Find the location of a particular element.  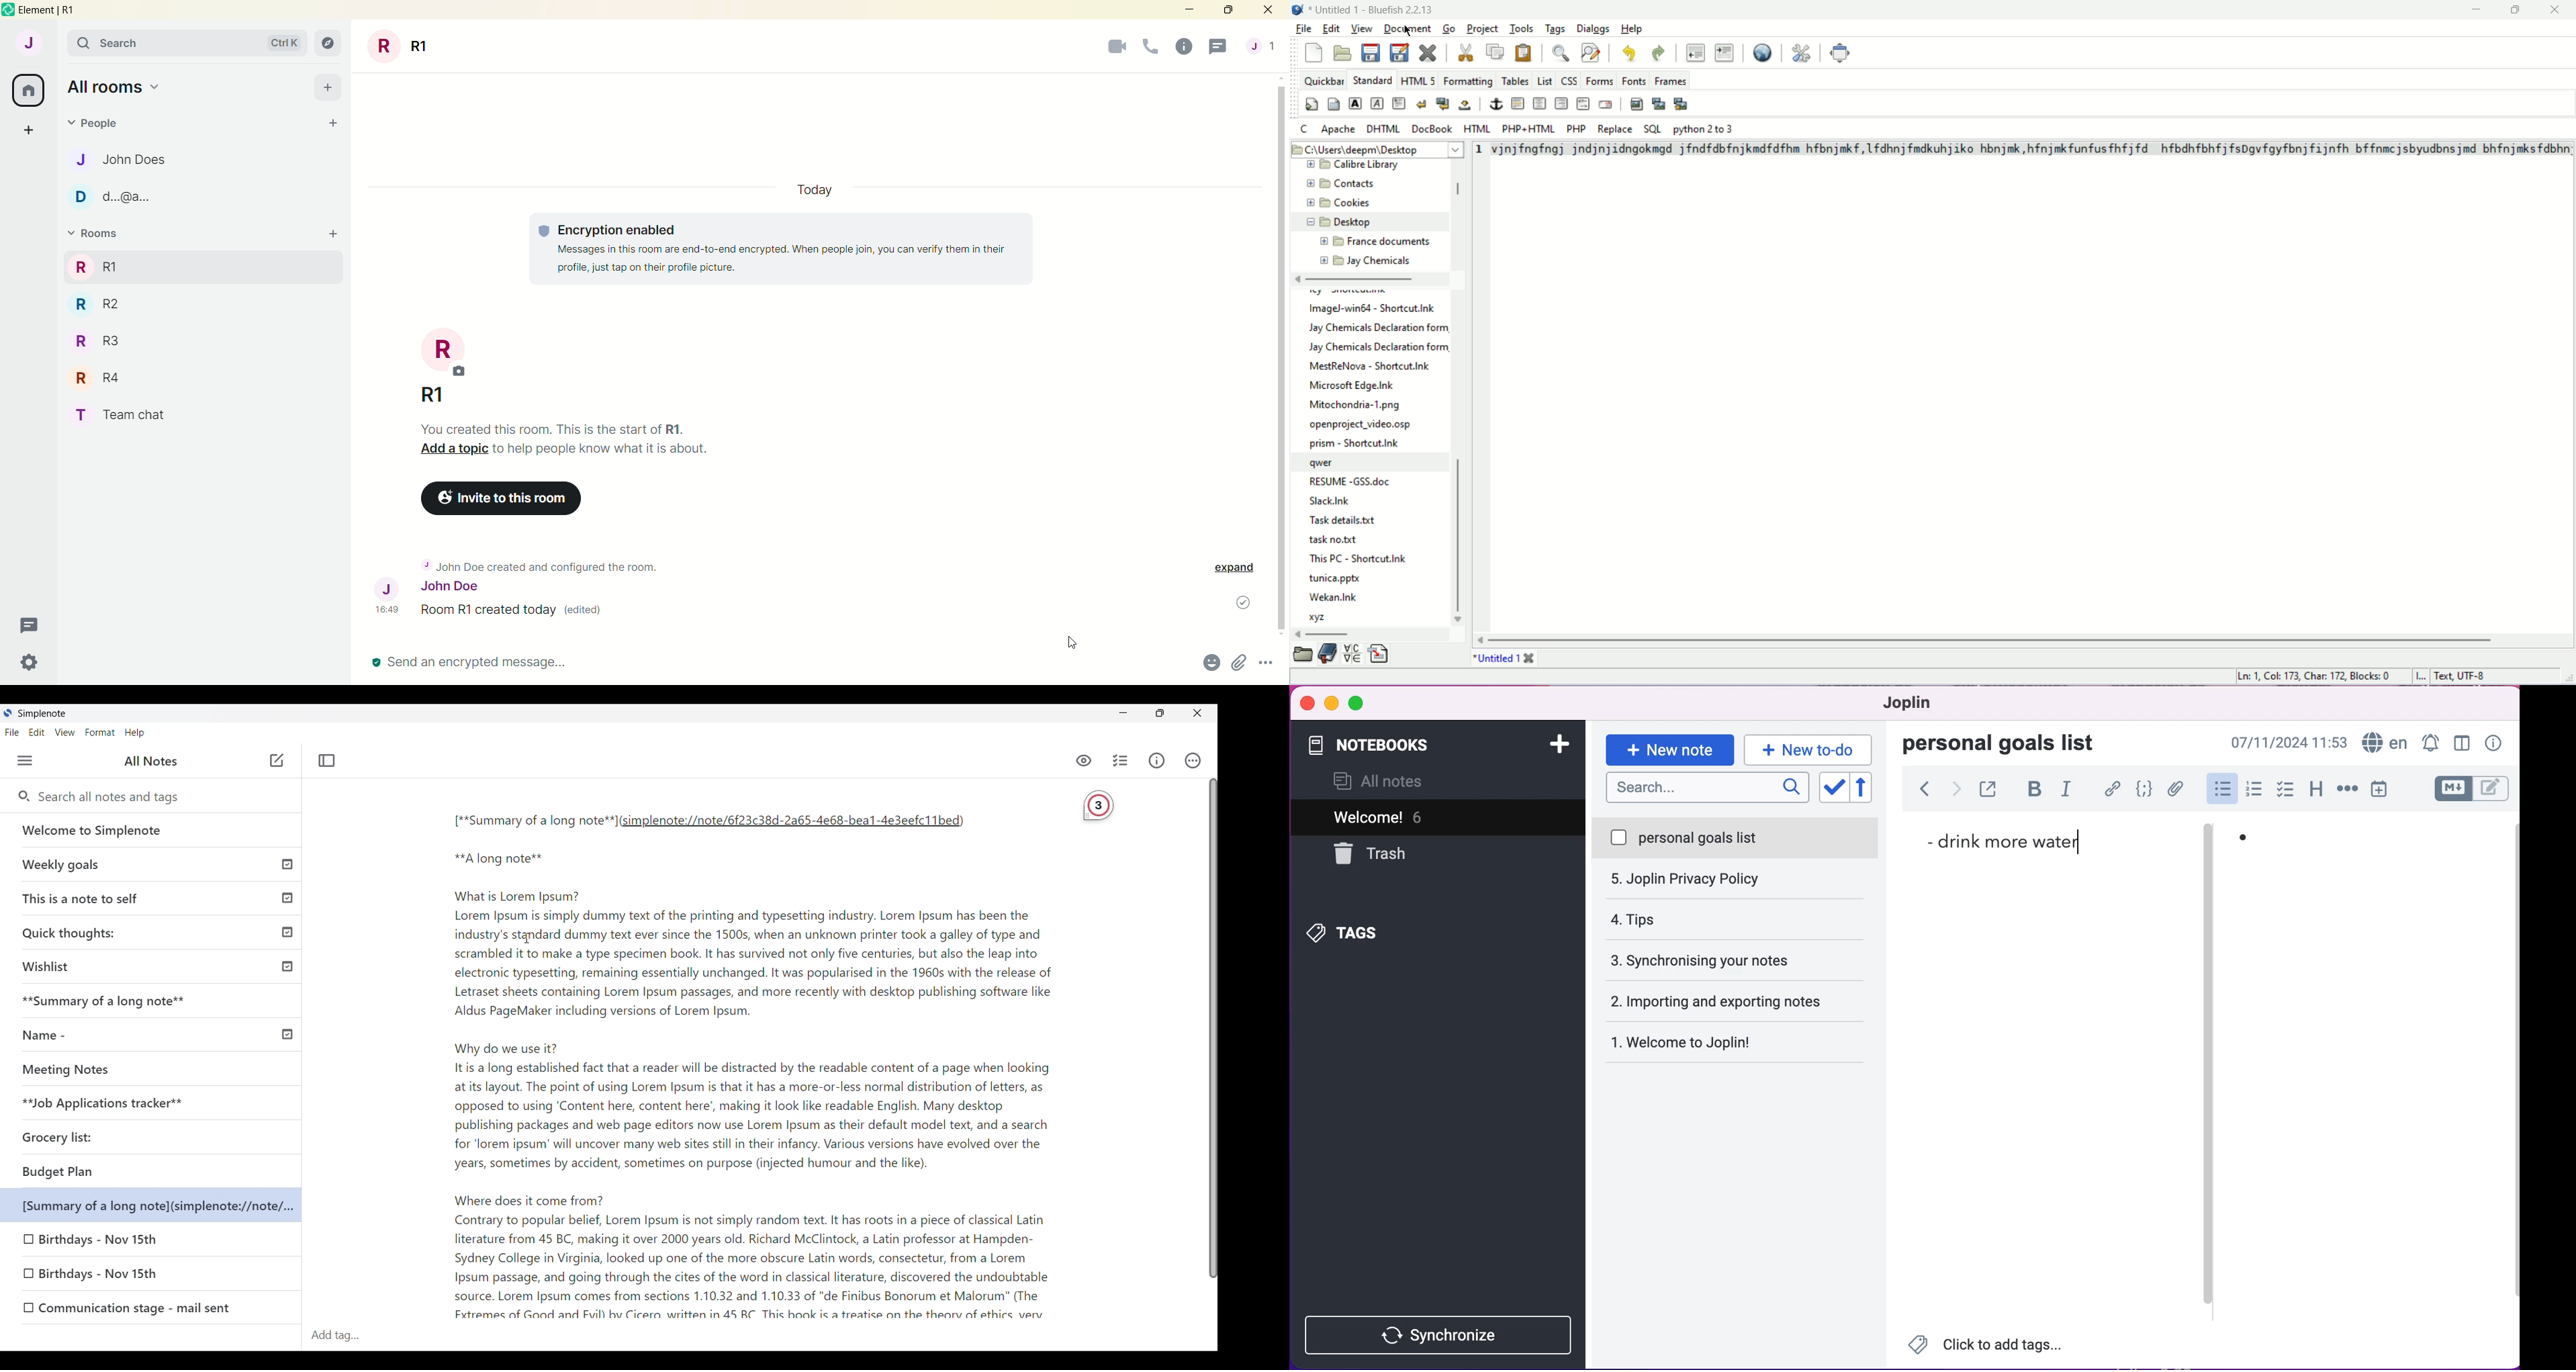

attachments is located at coordinates (1239, 664).